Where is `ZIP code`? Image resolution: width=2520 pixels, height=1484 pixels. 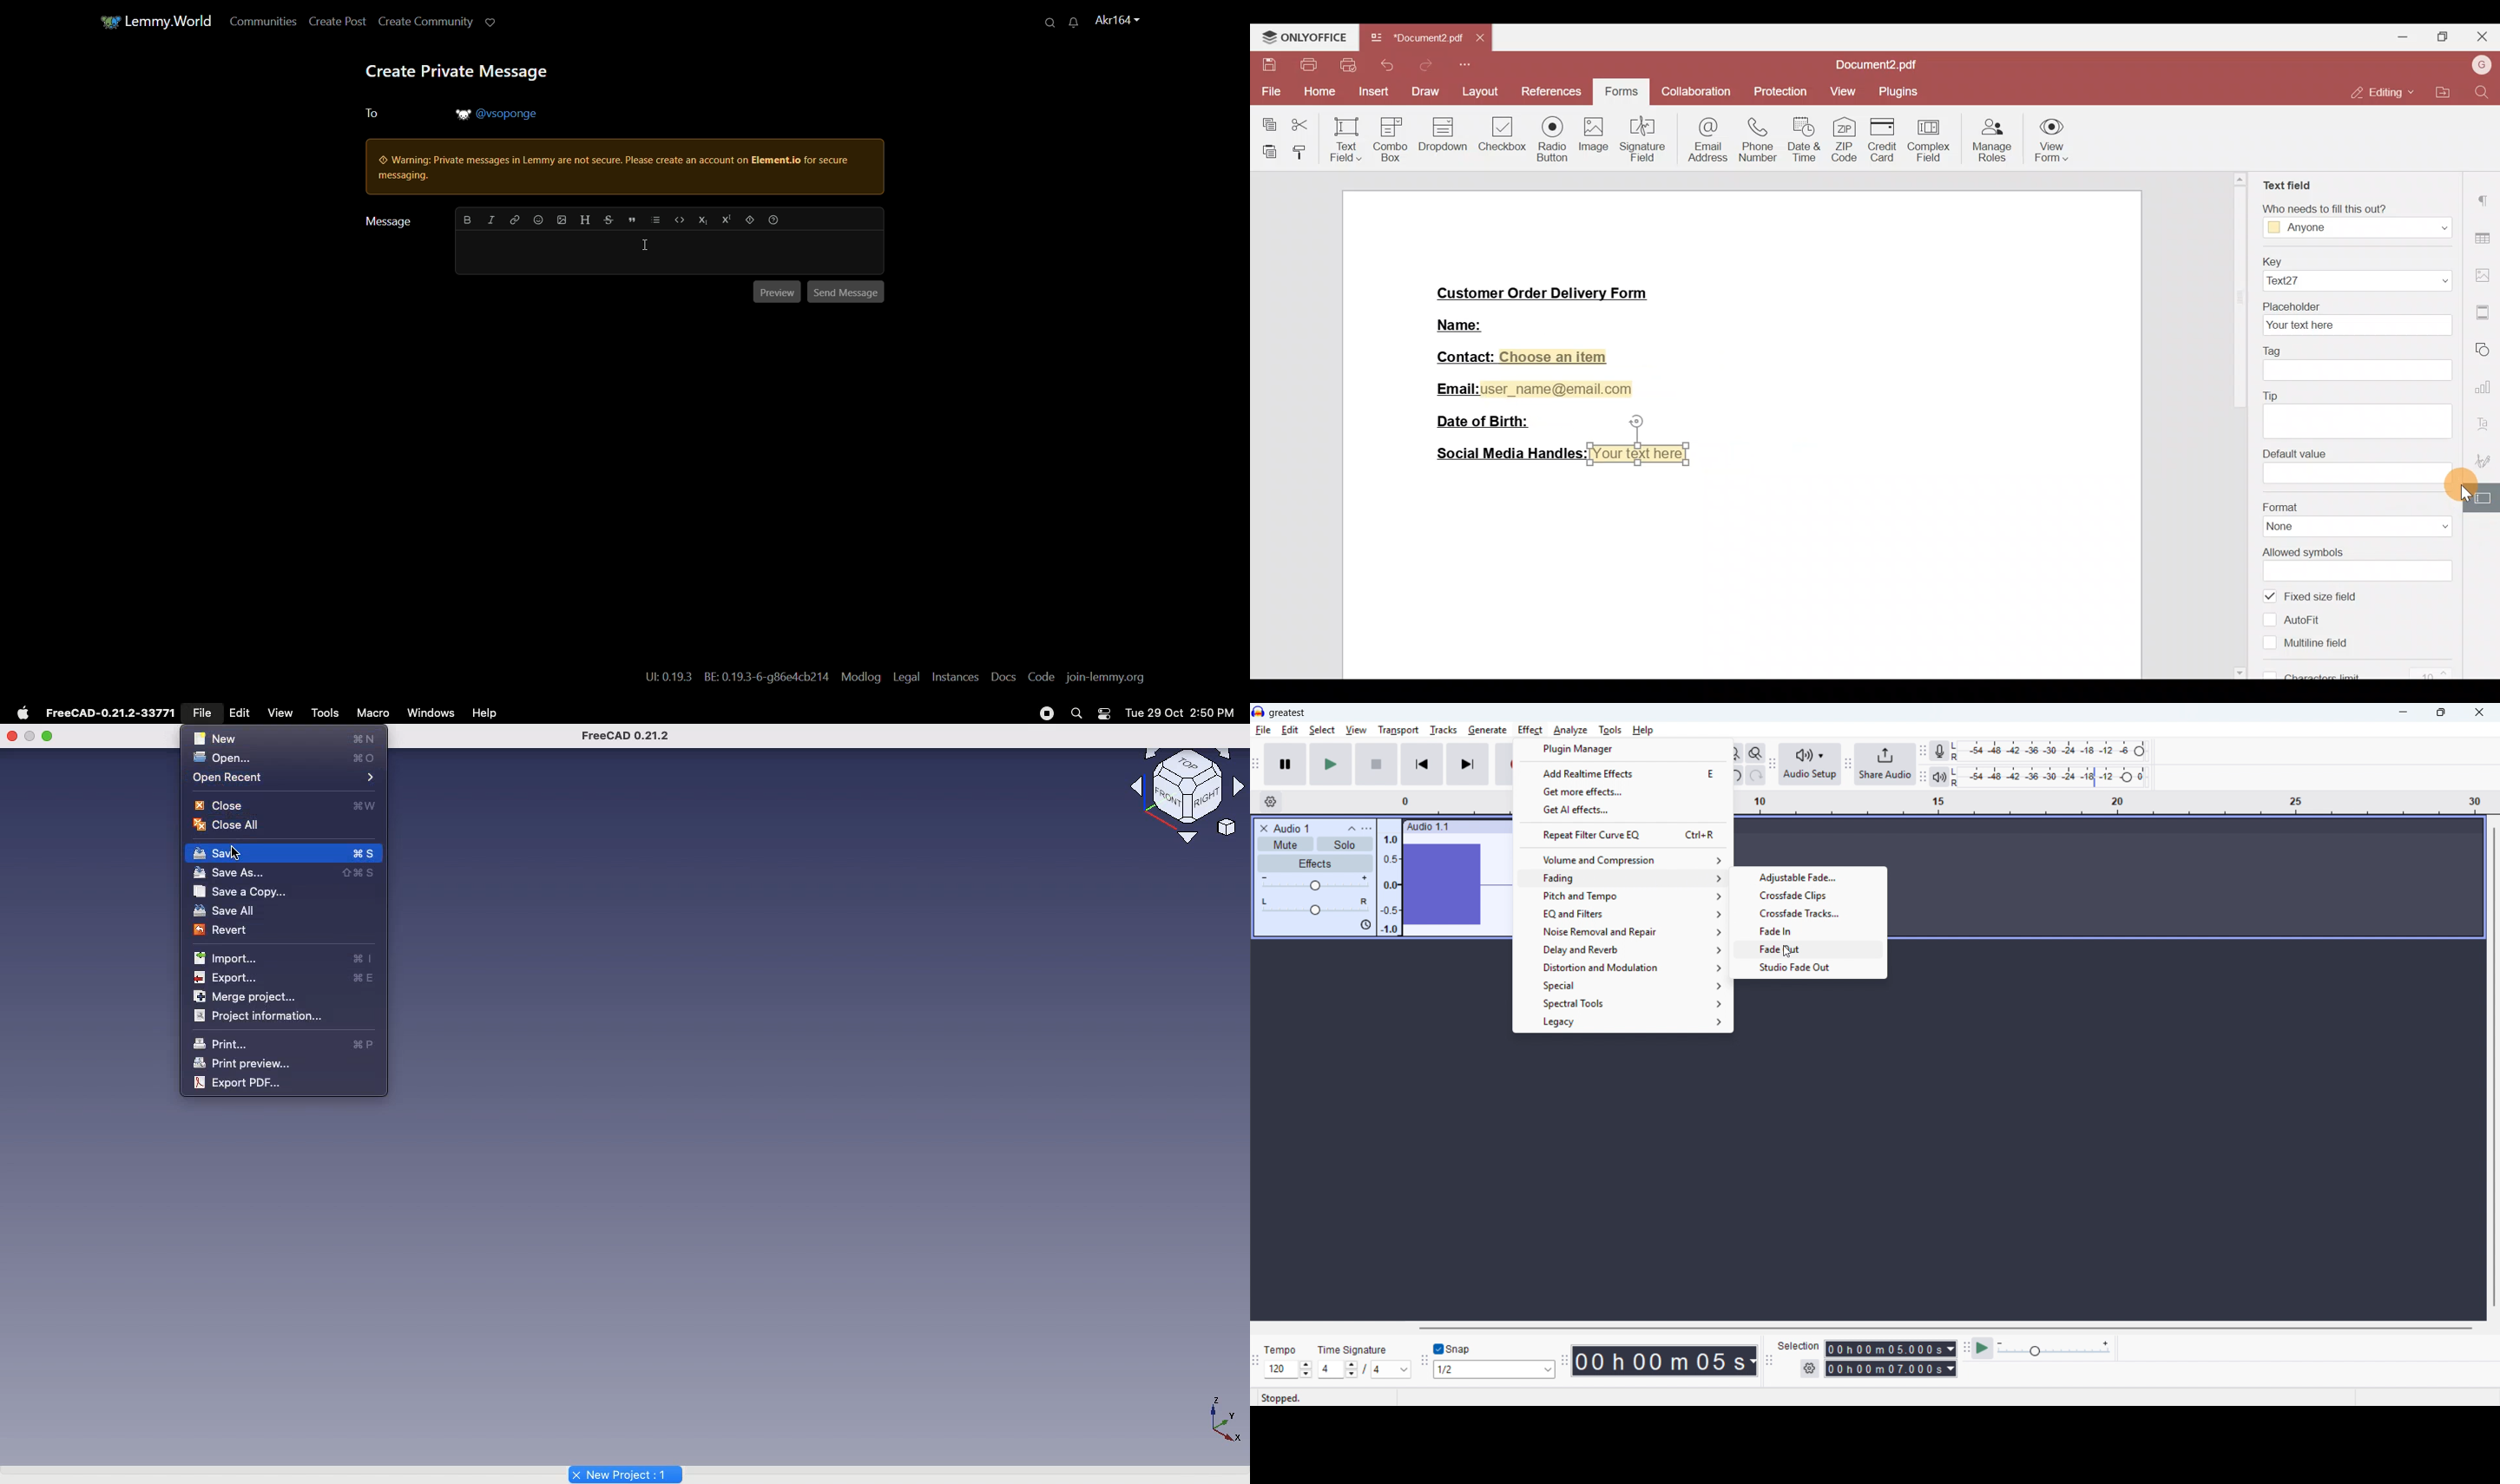 ZIP code is located at coordinates (1844, 137).